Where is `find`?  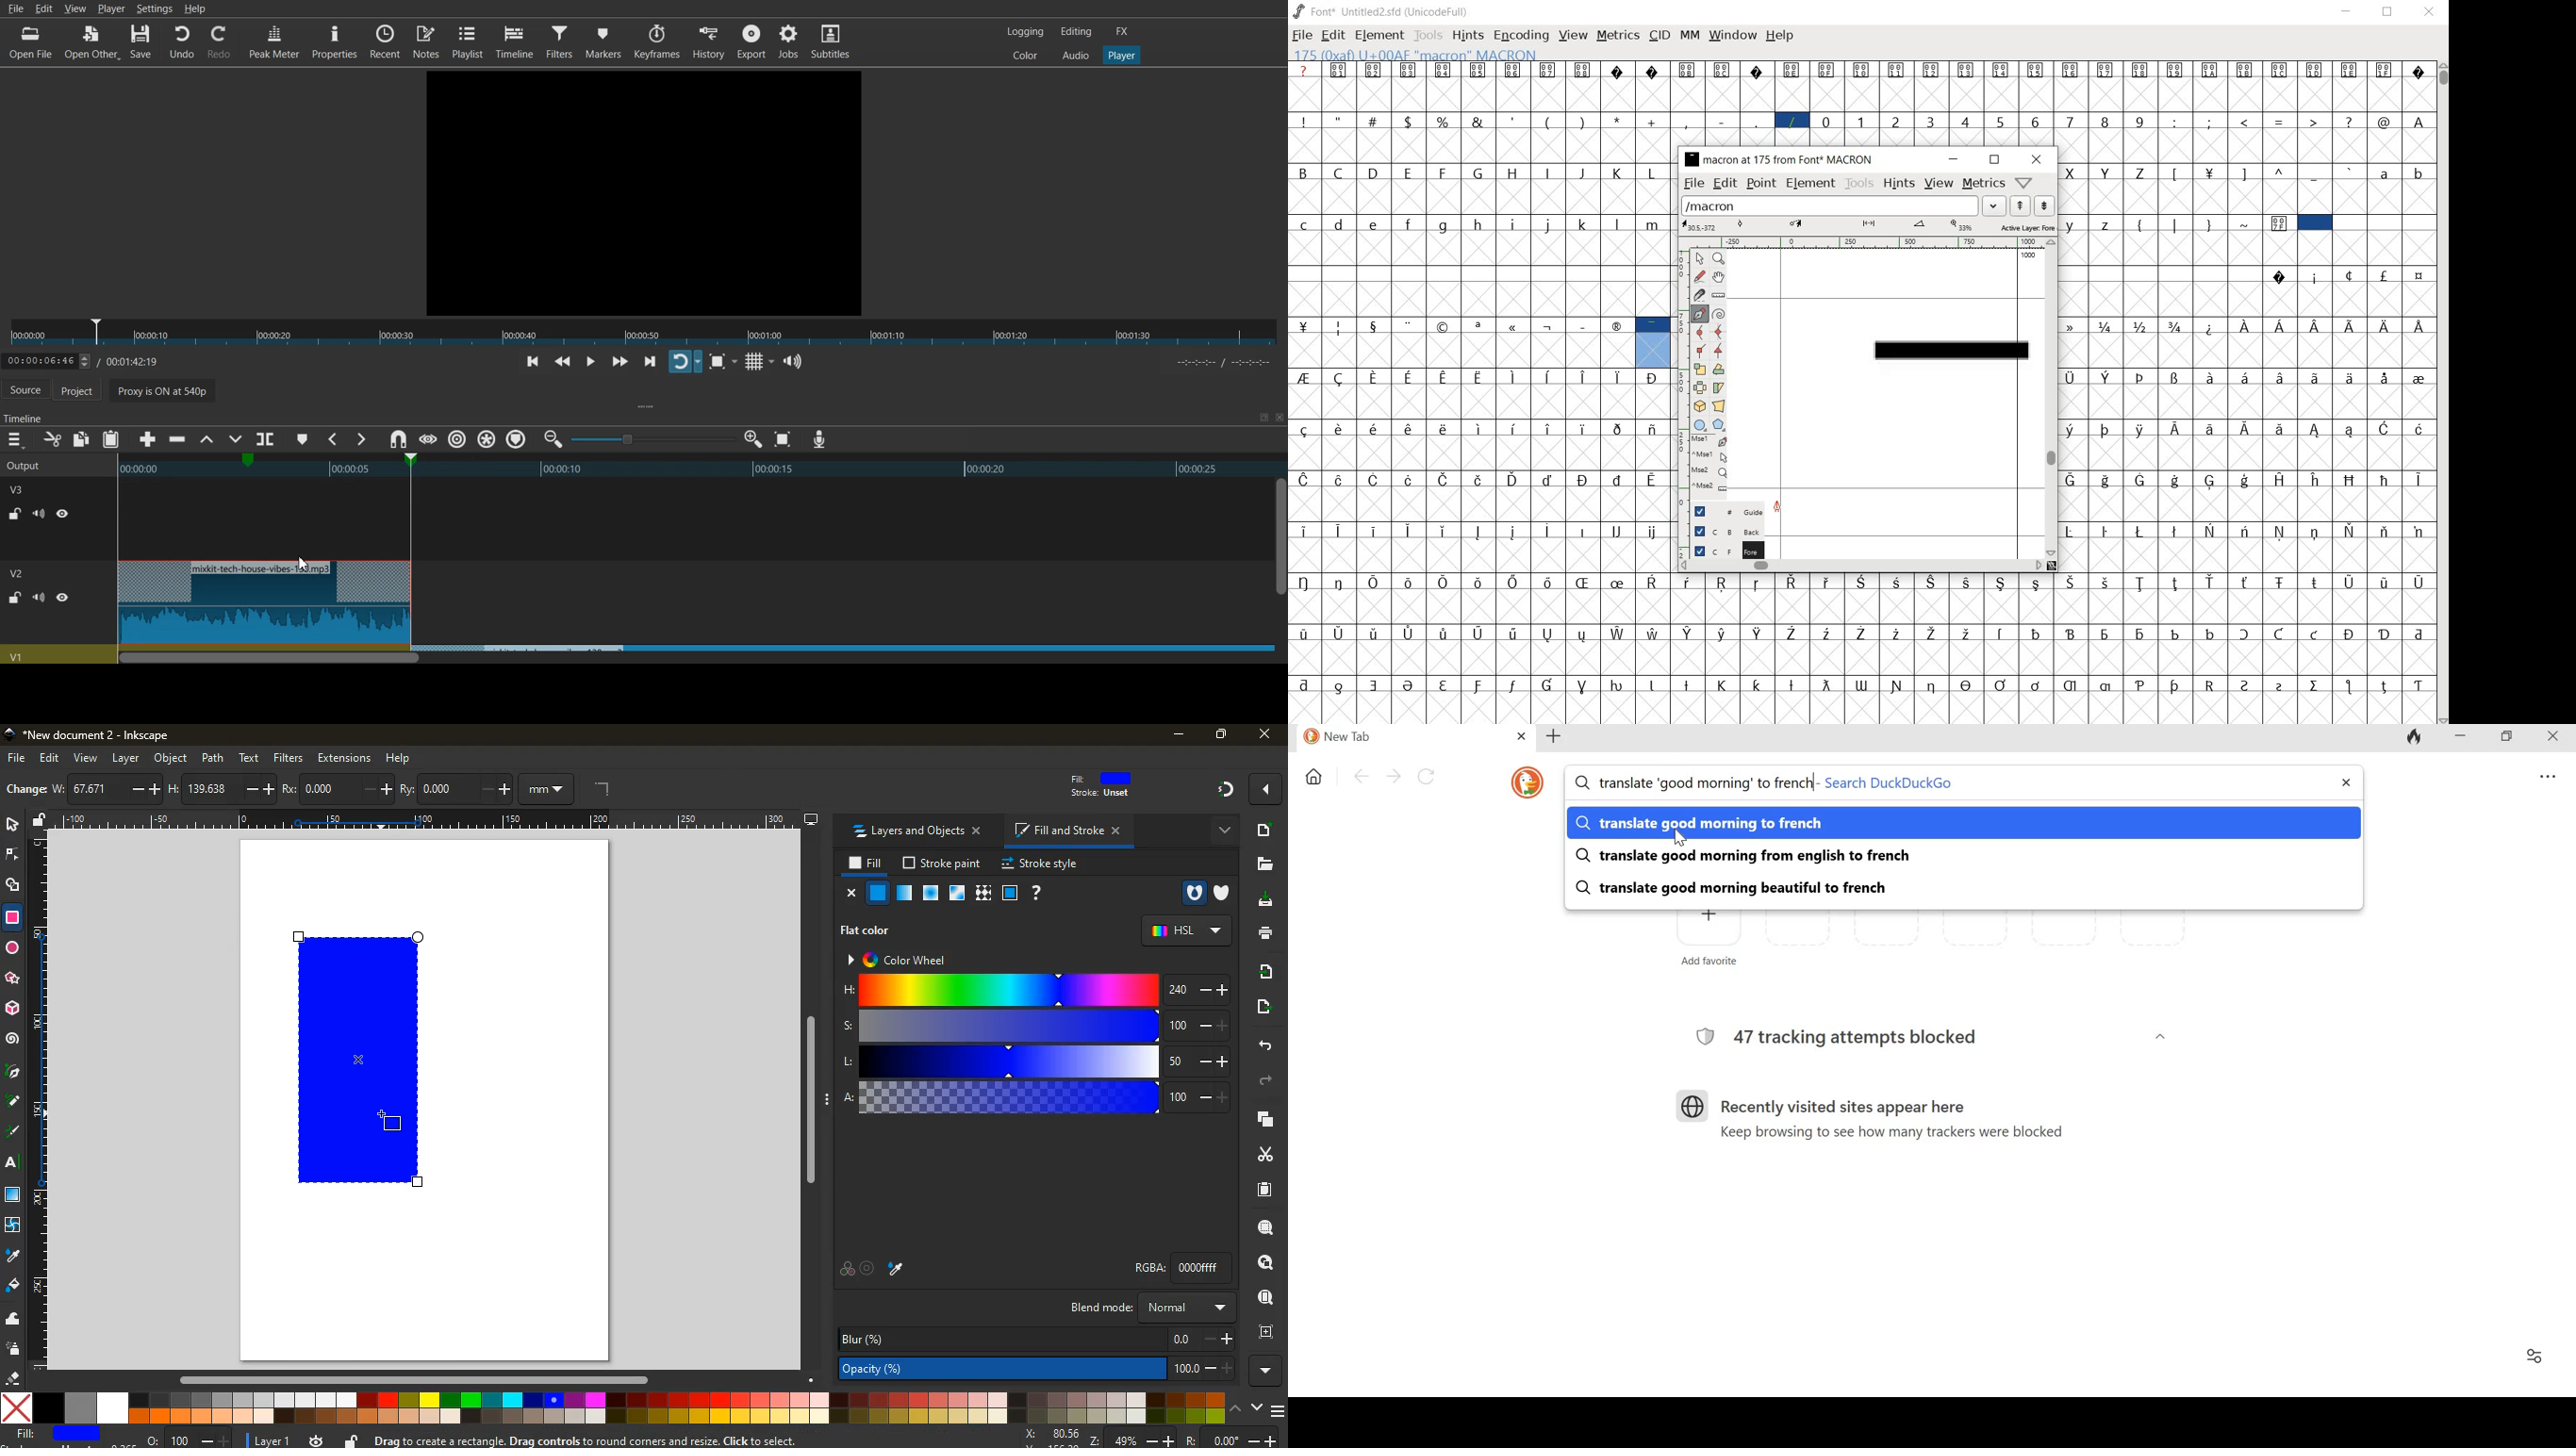 find is located at coordinates (1264, 1297).